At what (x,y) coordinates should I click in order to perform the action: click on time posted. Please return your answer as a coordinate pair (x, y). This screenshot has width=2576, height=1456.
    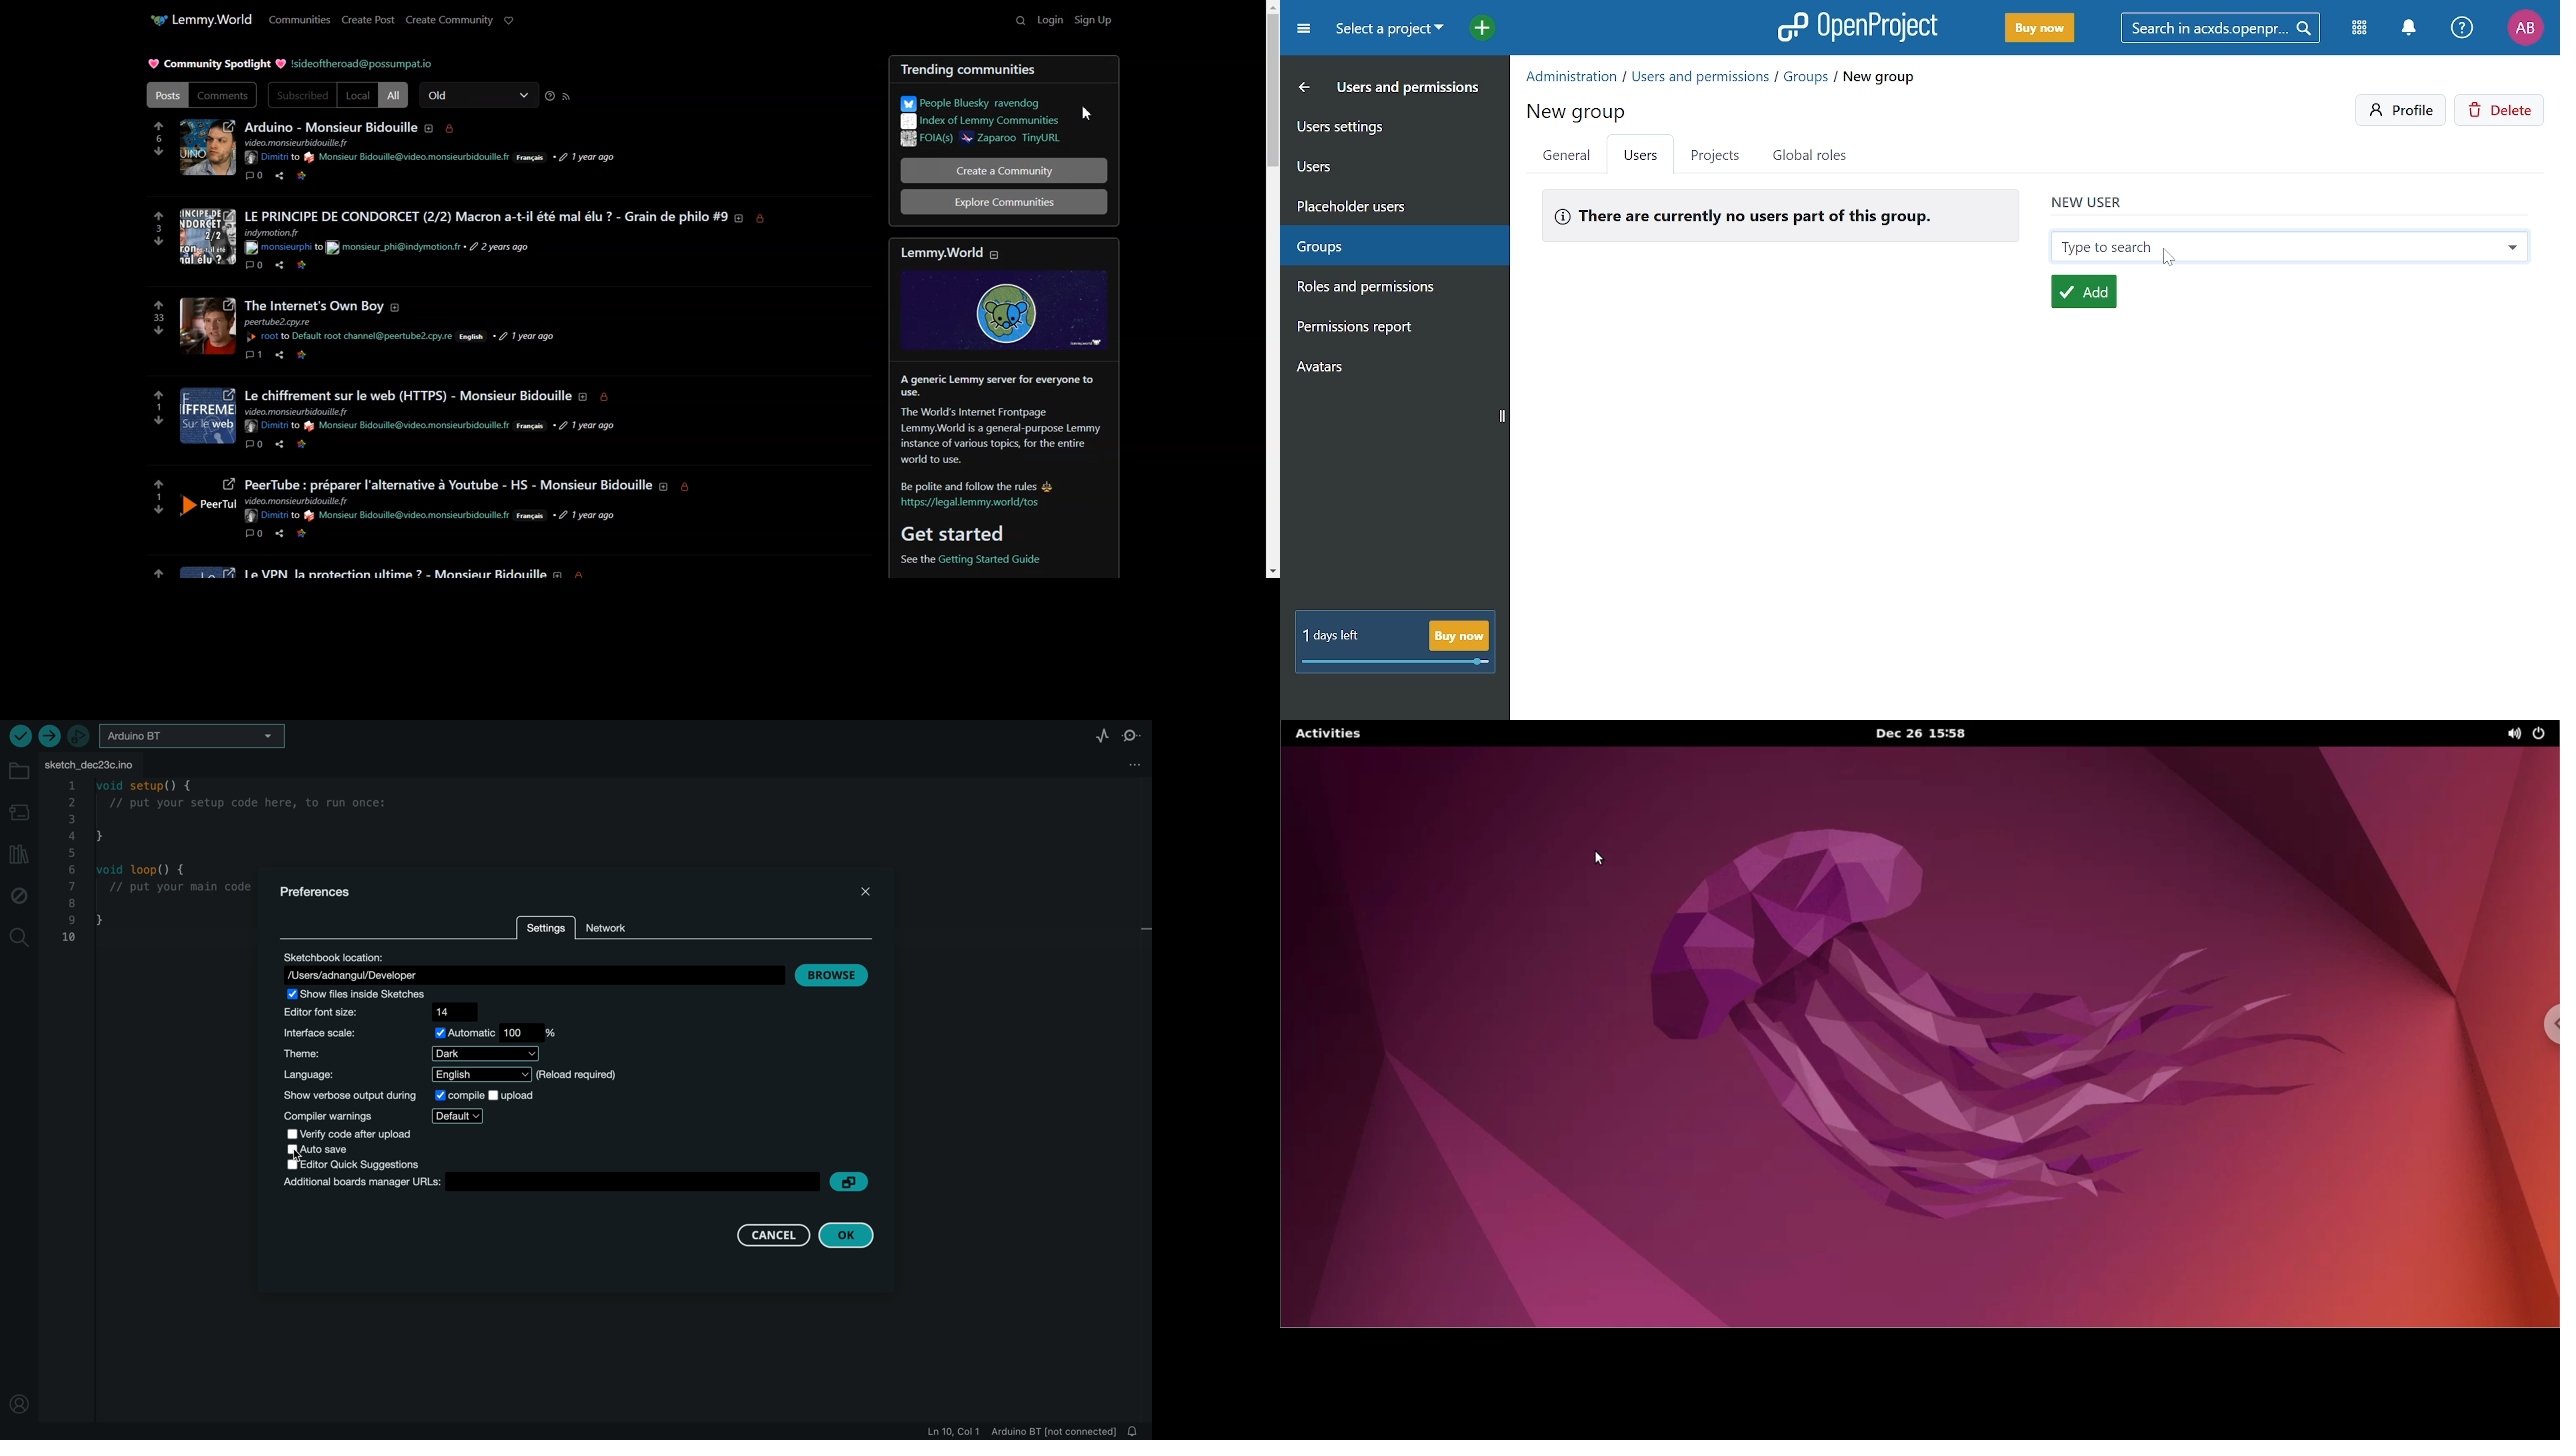
    Looking at the image, I should click on (502, 247).